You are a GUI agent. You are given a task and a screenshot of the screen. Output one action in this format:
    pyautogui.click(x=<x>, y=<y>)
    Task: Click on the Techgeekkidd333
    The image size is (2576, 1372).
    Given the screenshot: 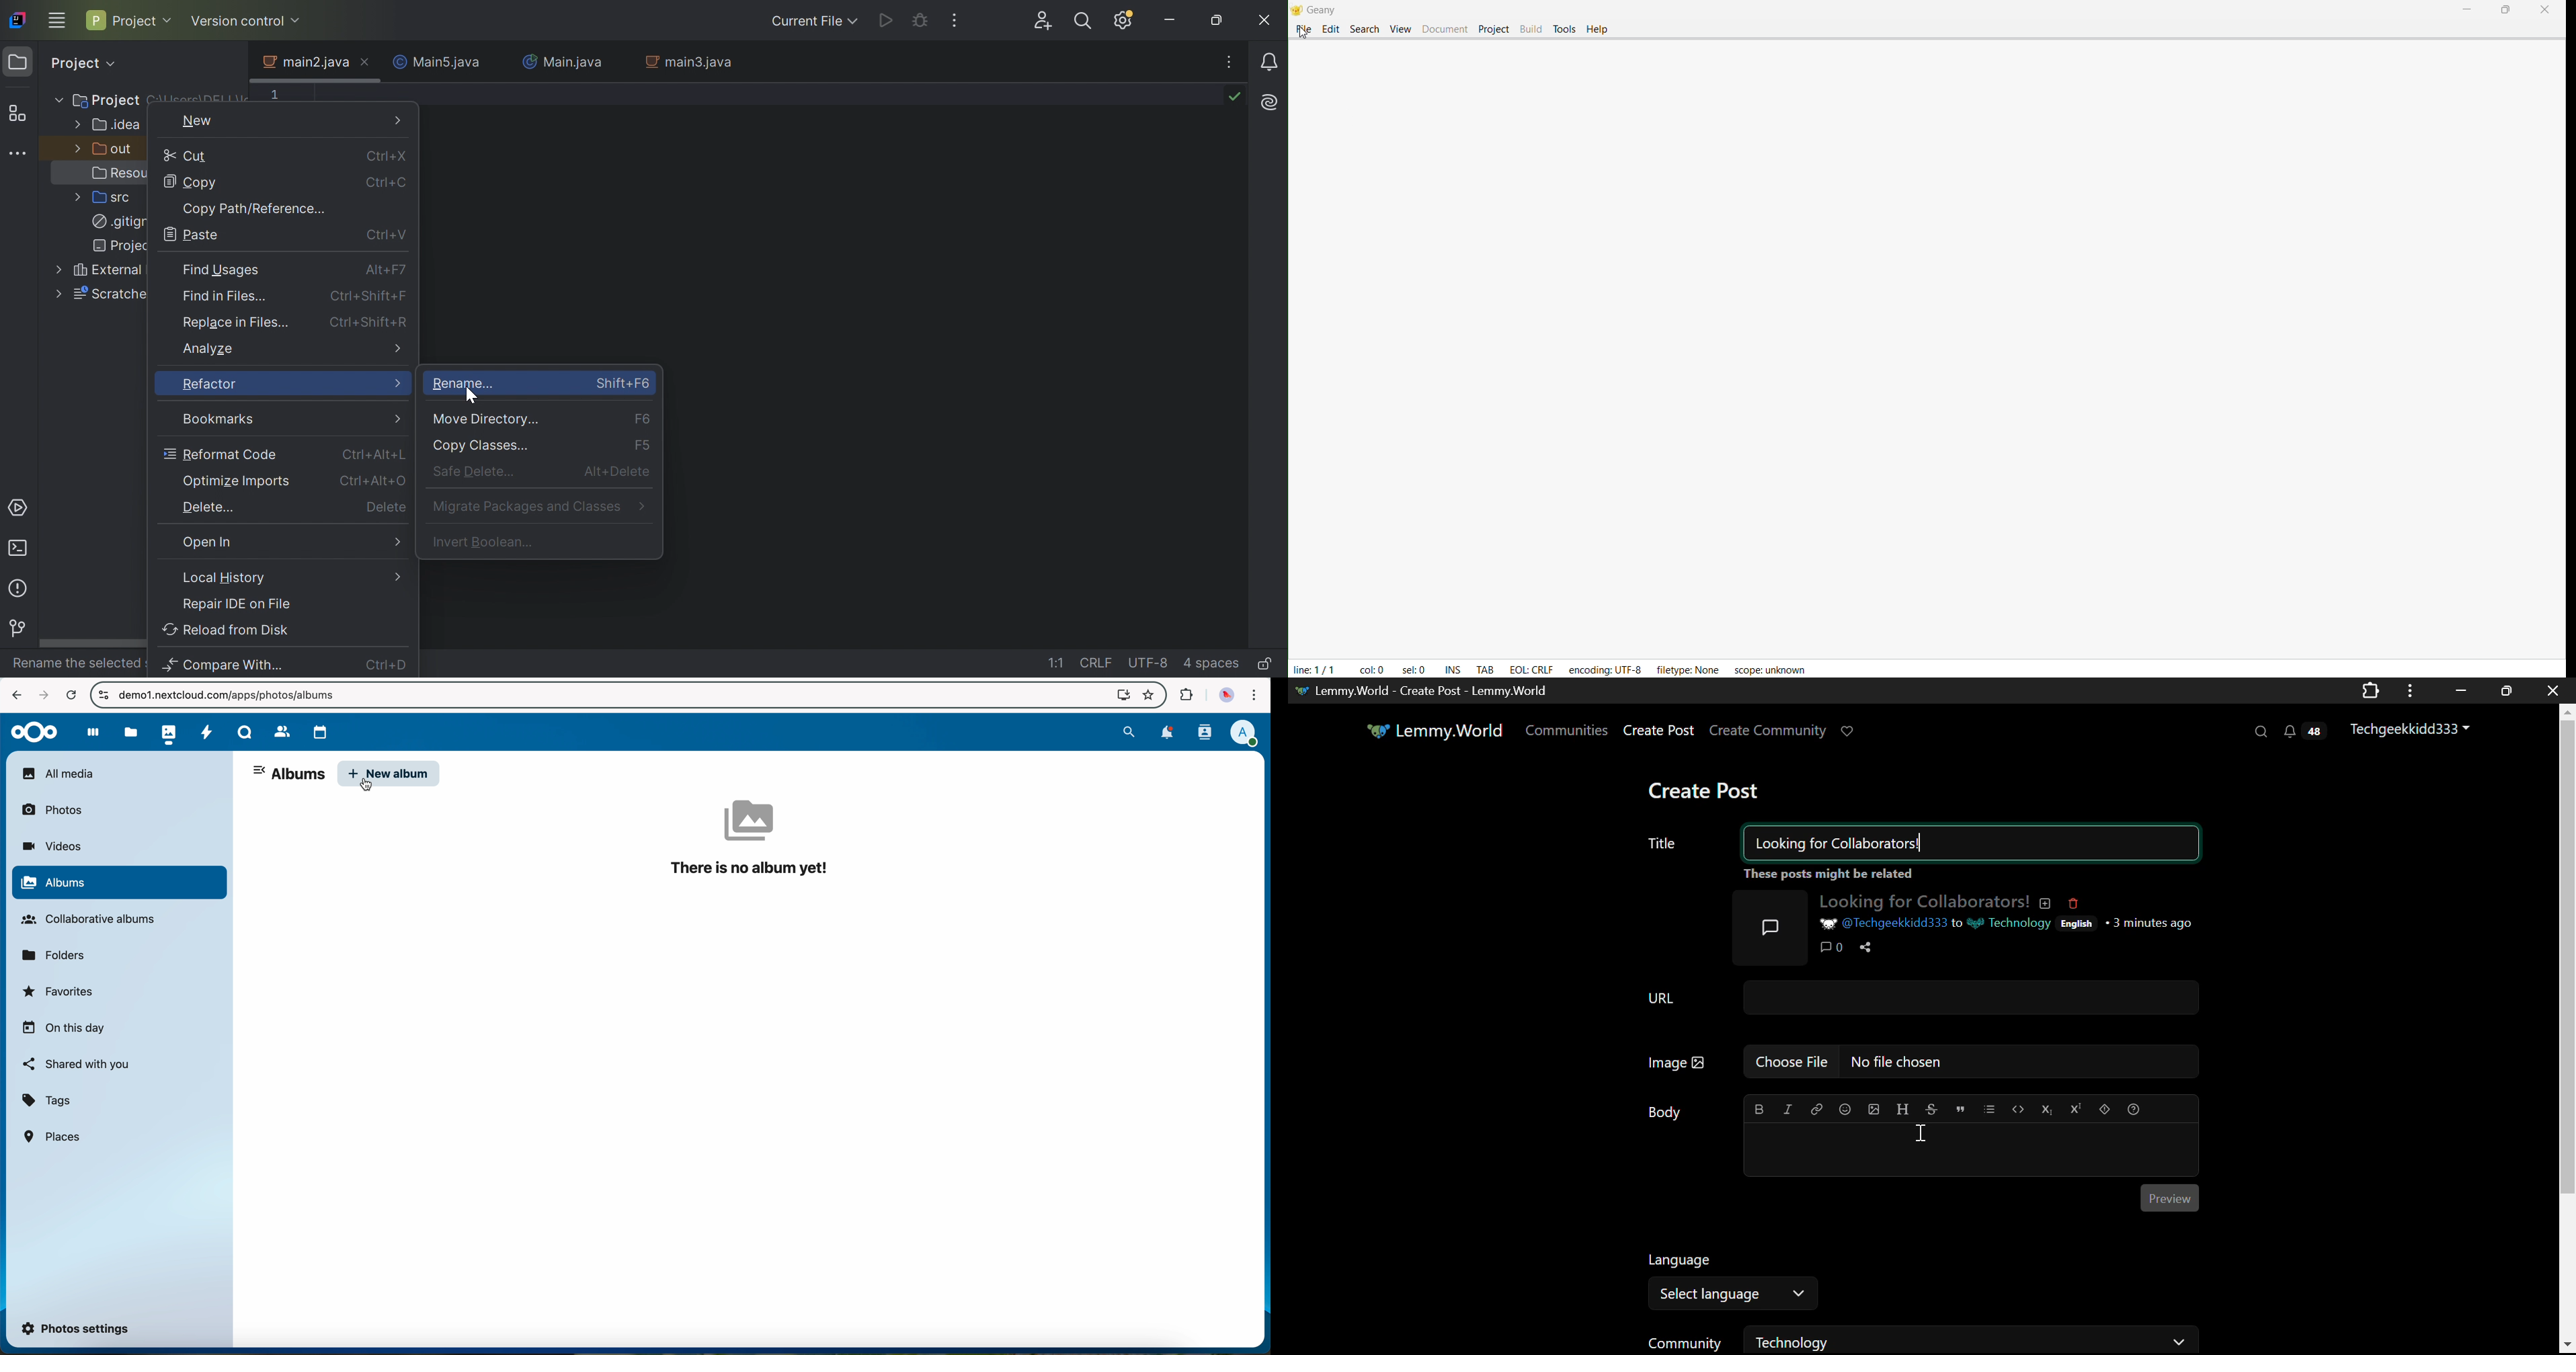 What is the action you would take?
    pyautogui.click(x=2412, y=729)
    